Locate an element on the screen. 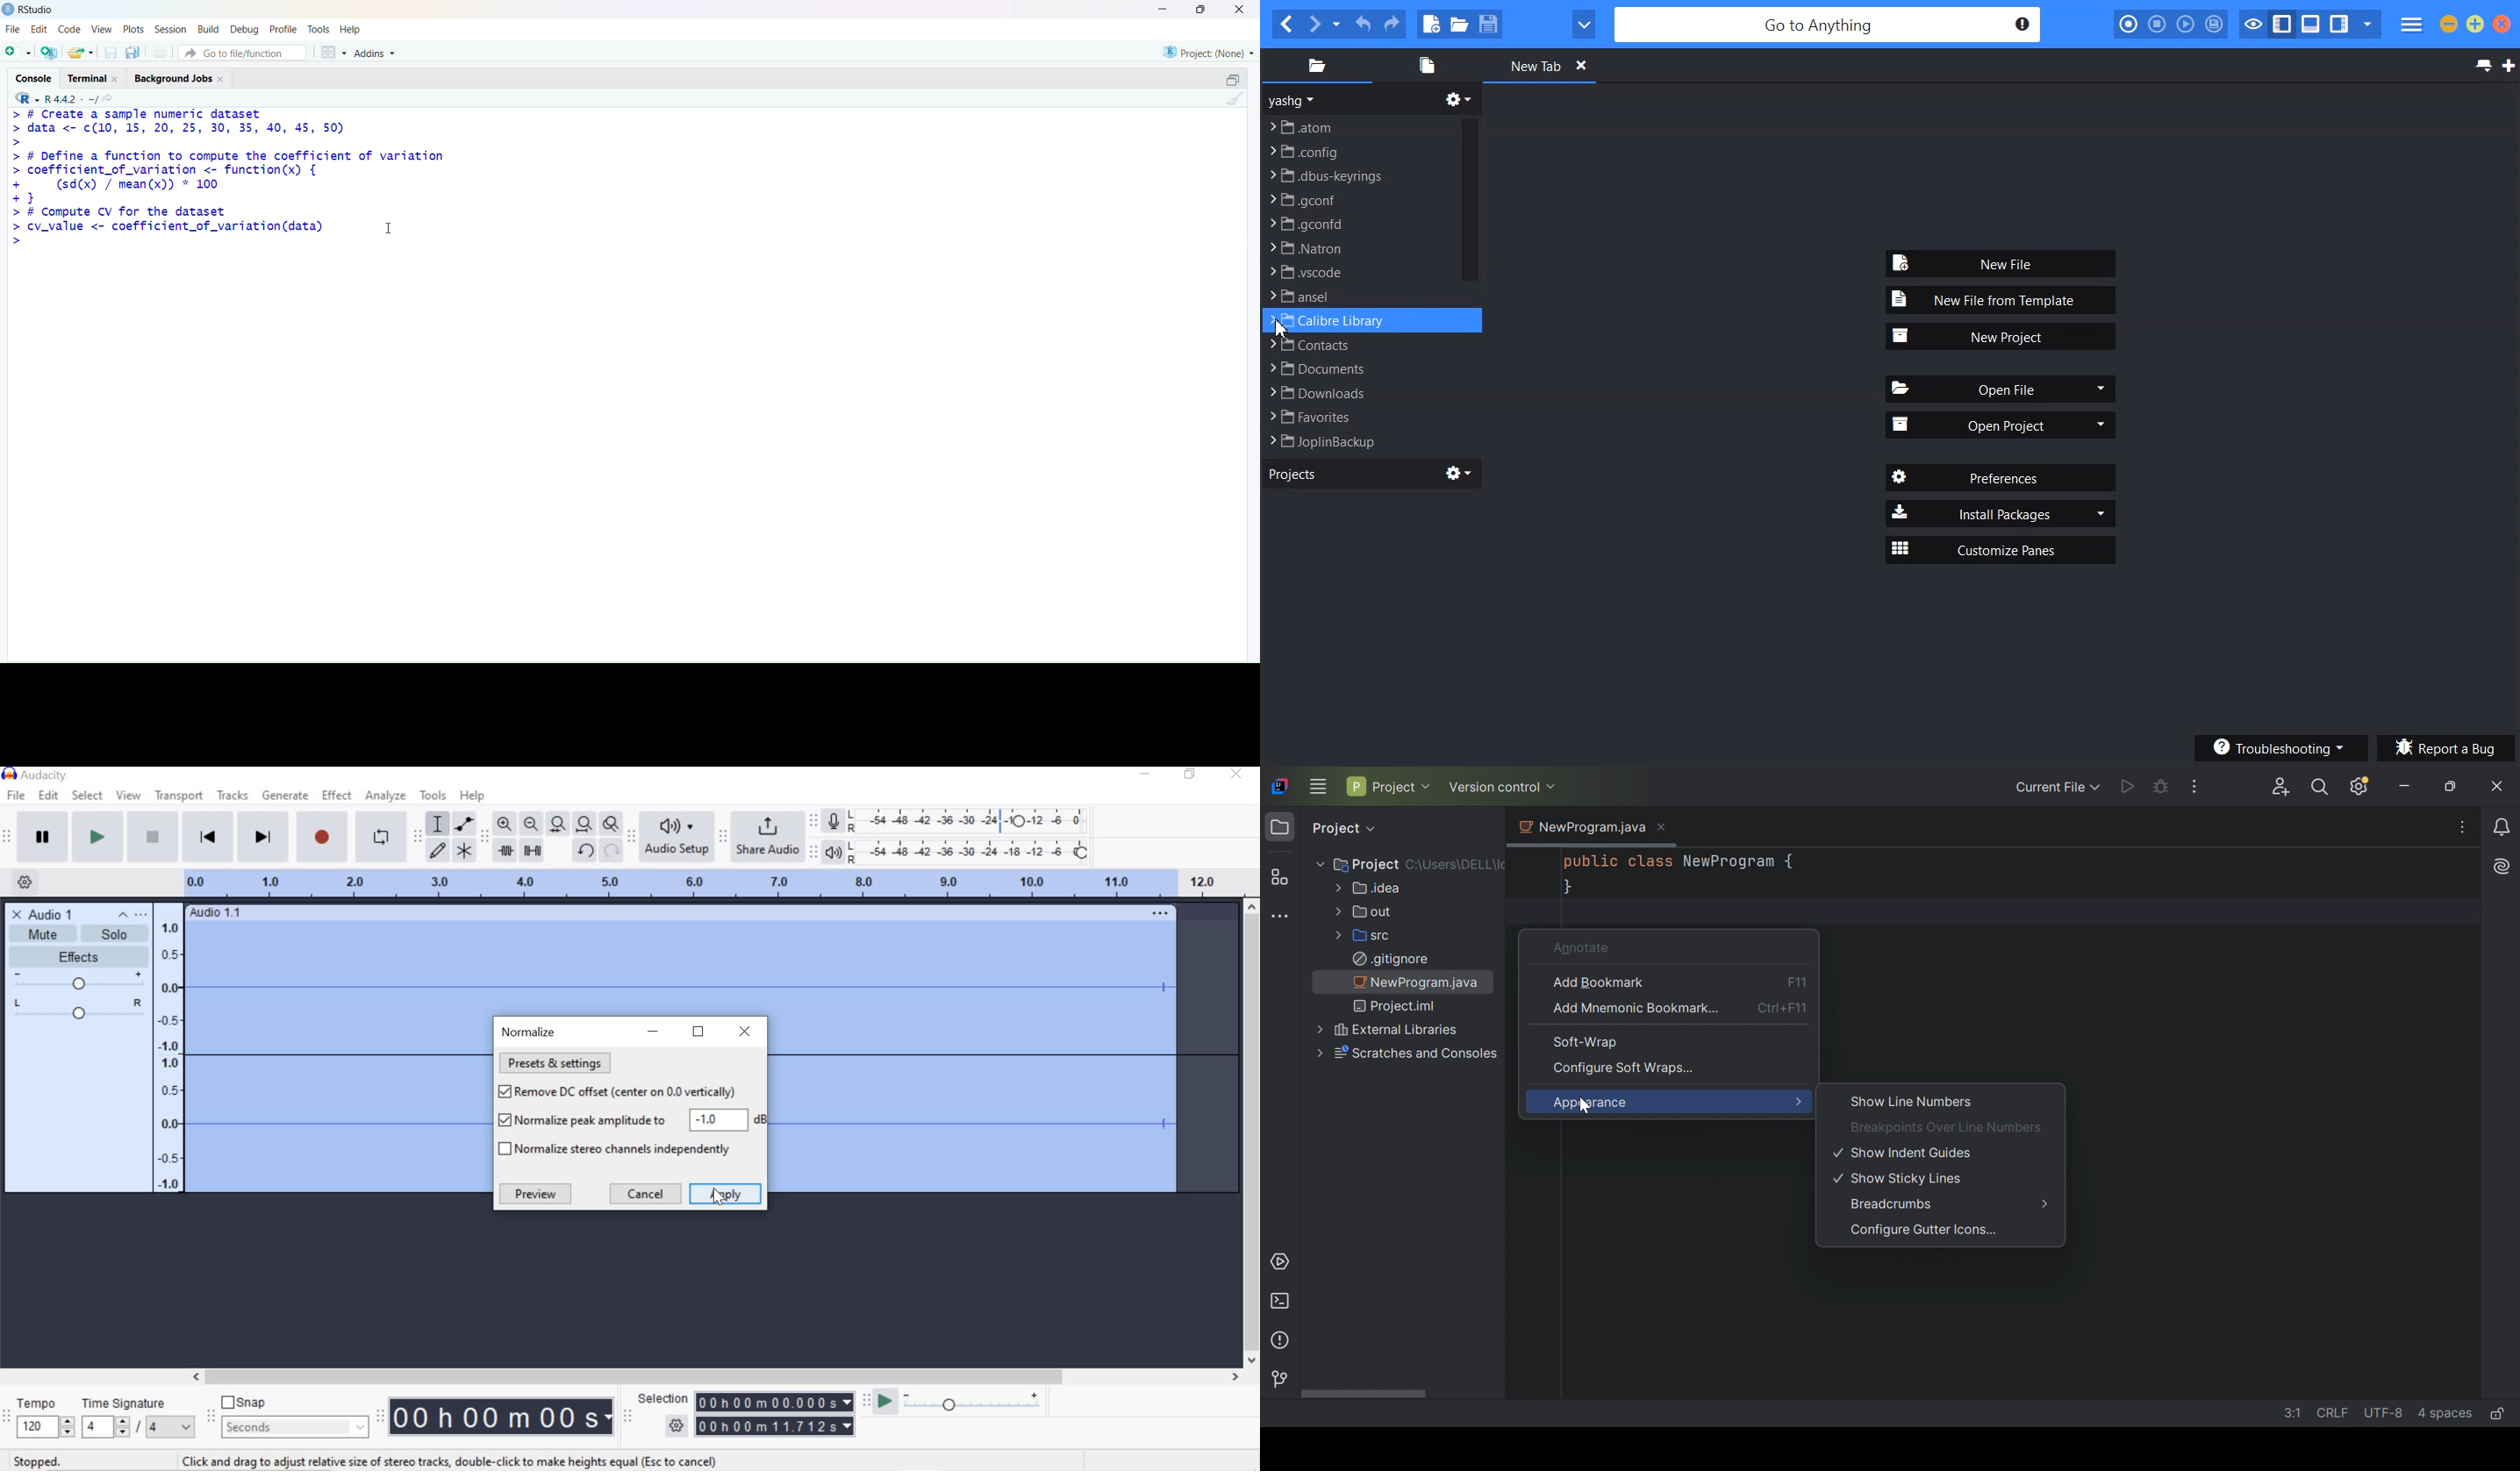  add file as is located at coordinates (18, 53).